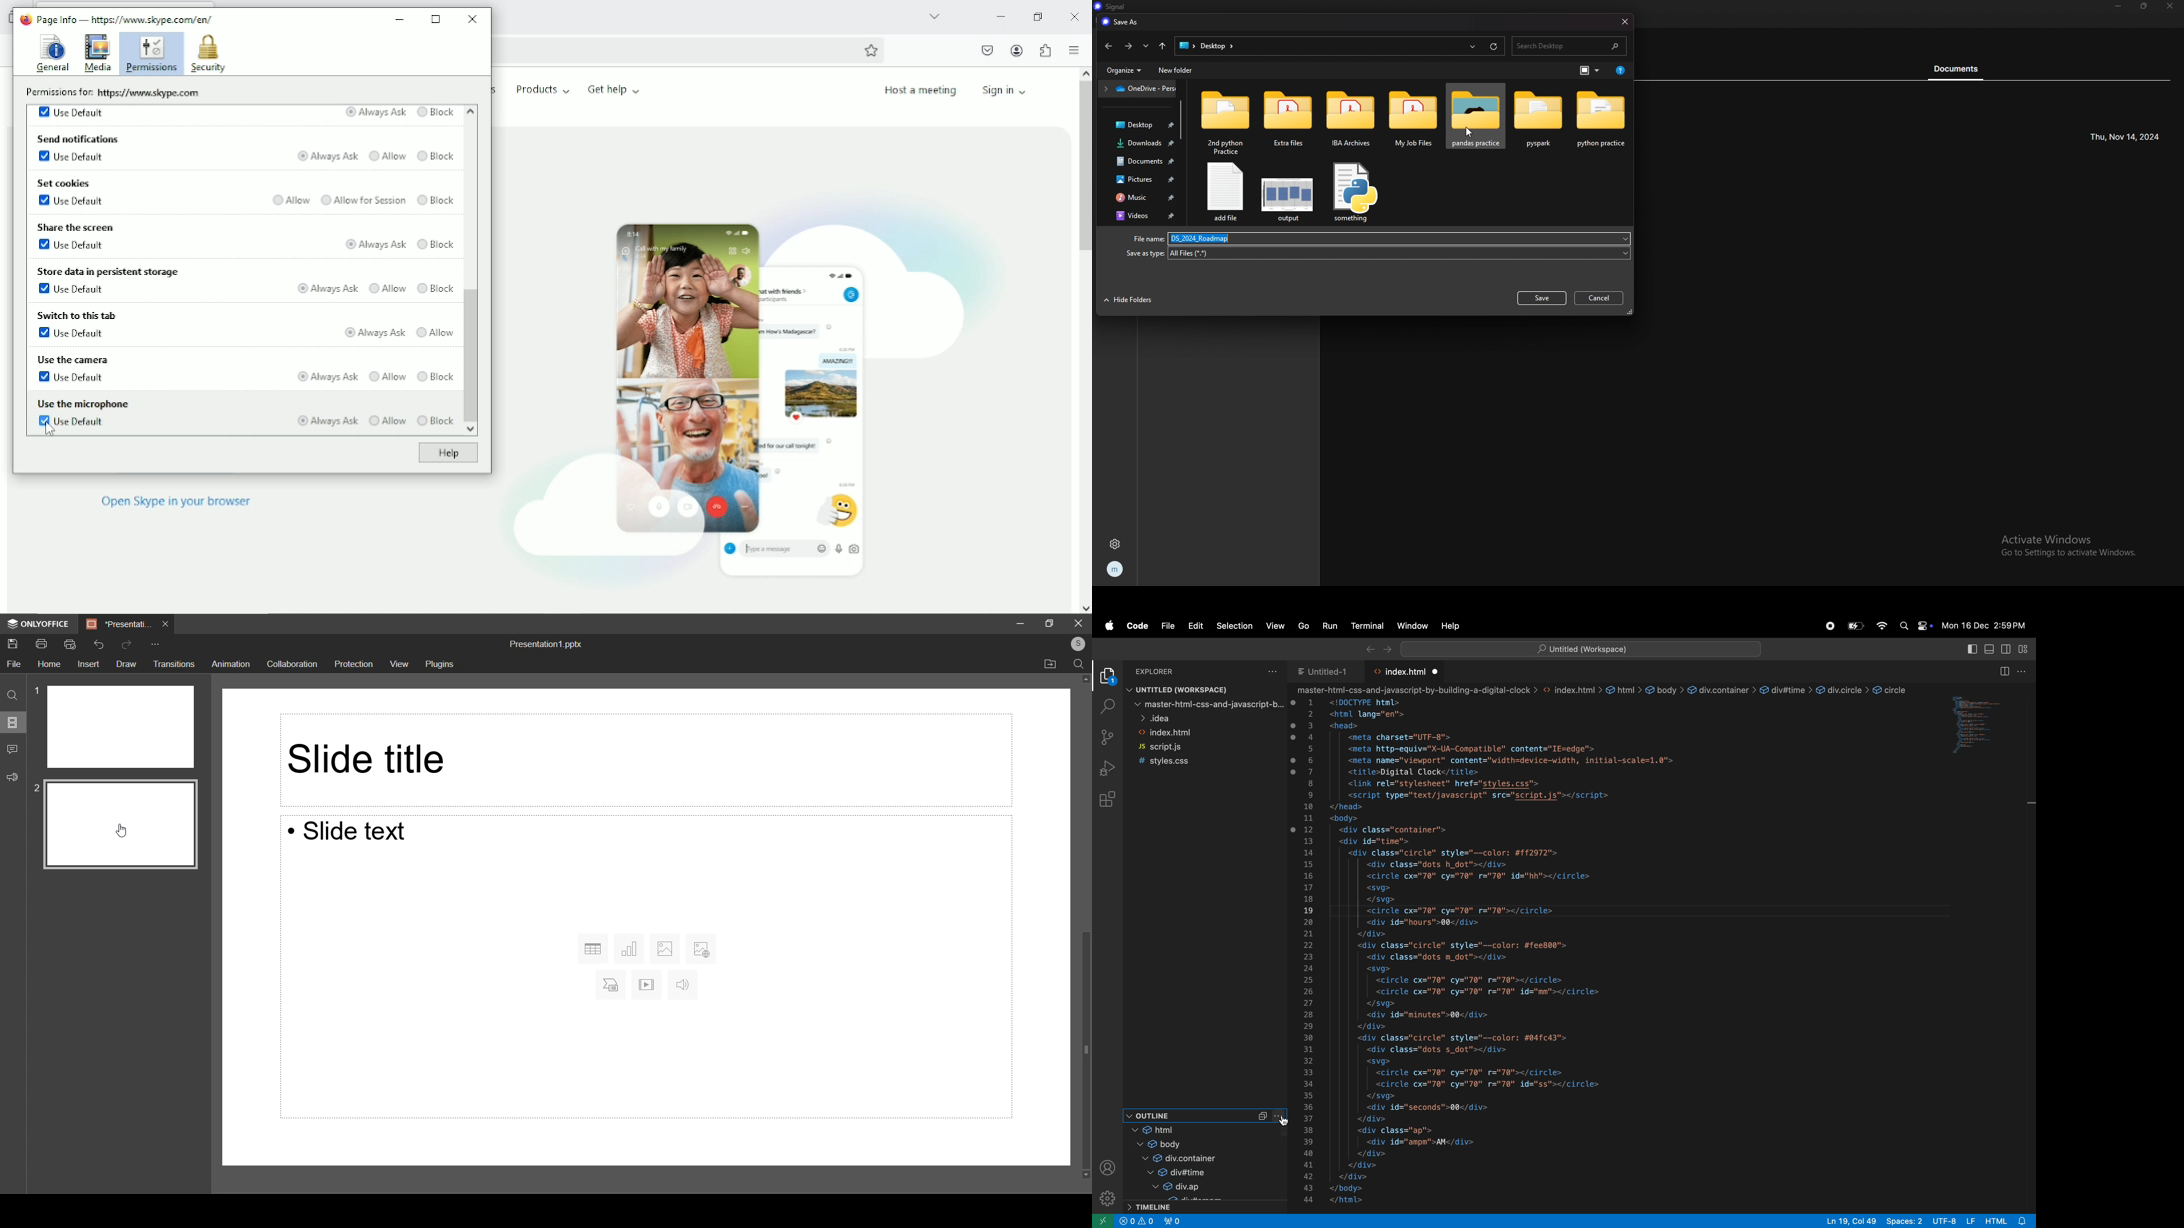  Describe the element at coordinates (1273, 670) in the screenshot. I see `options` at that location.